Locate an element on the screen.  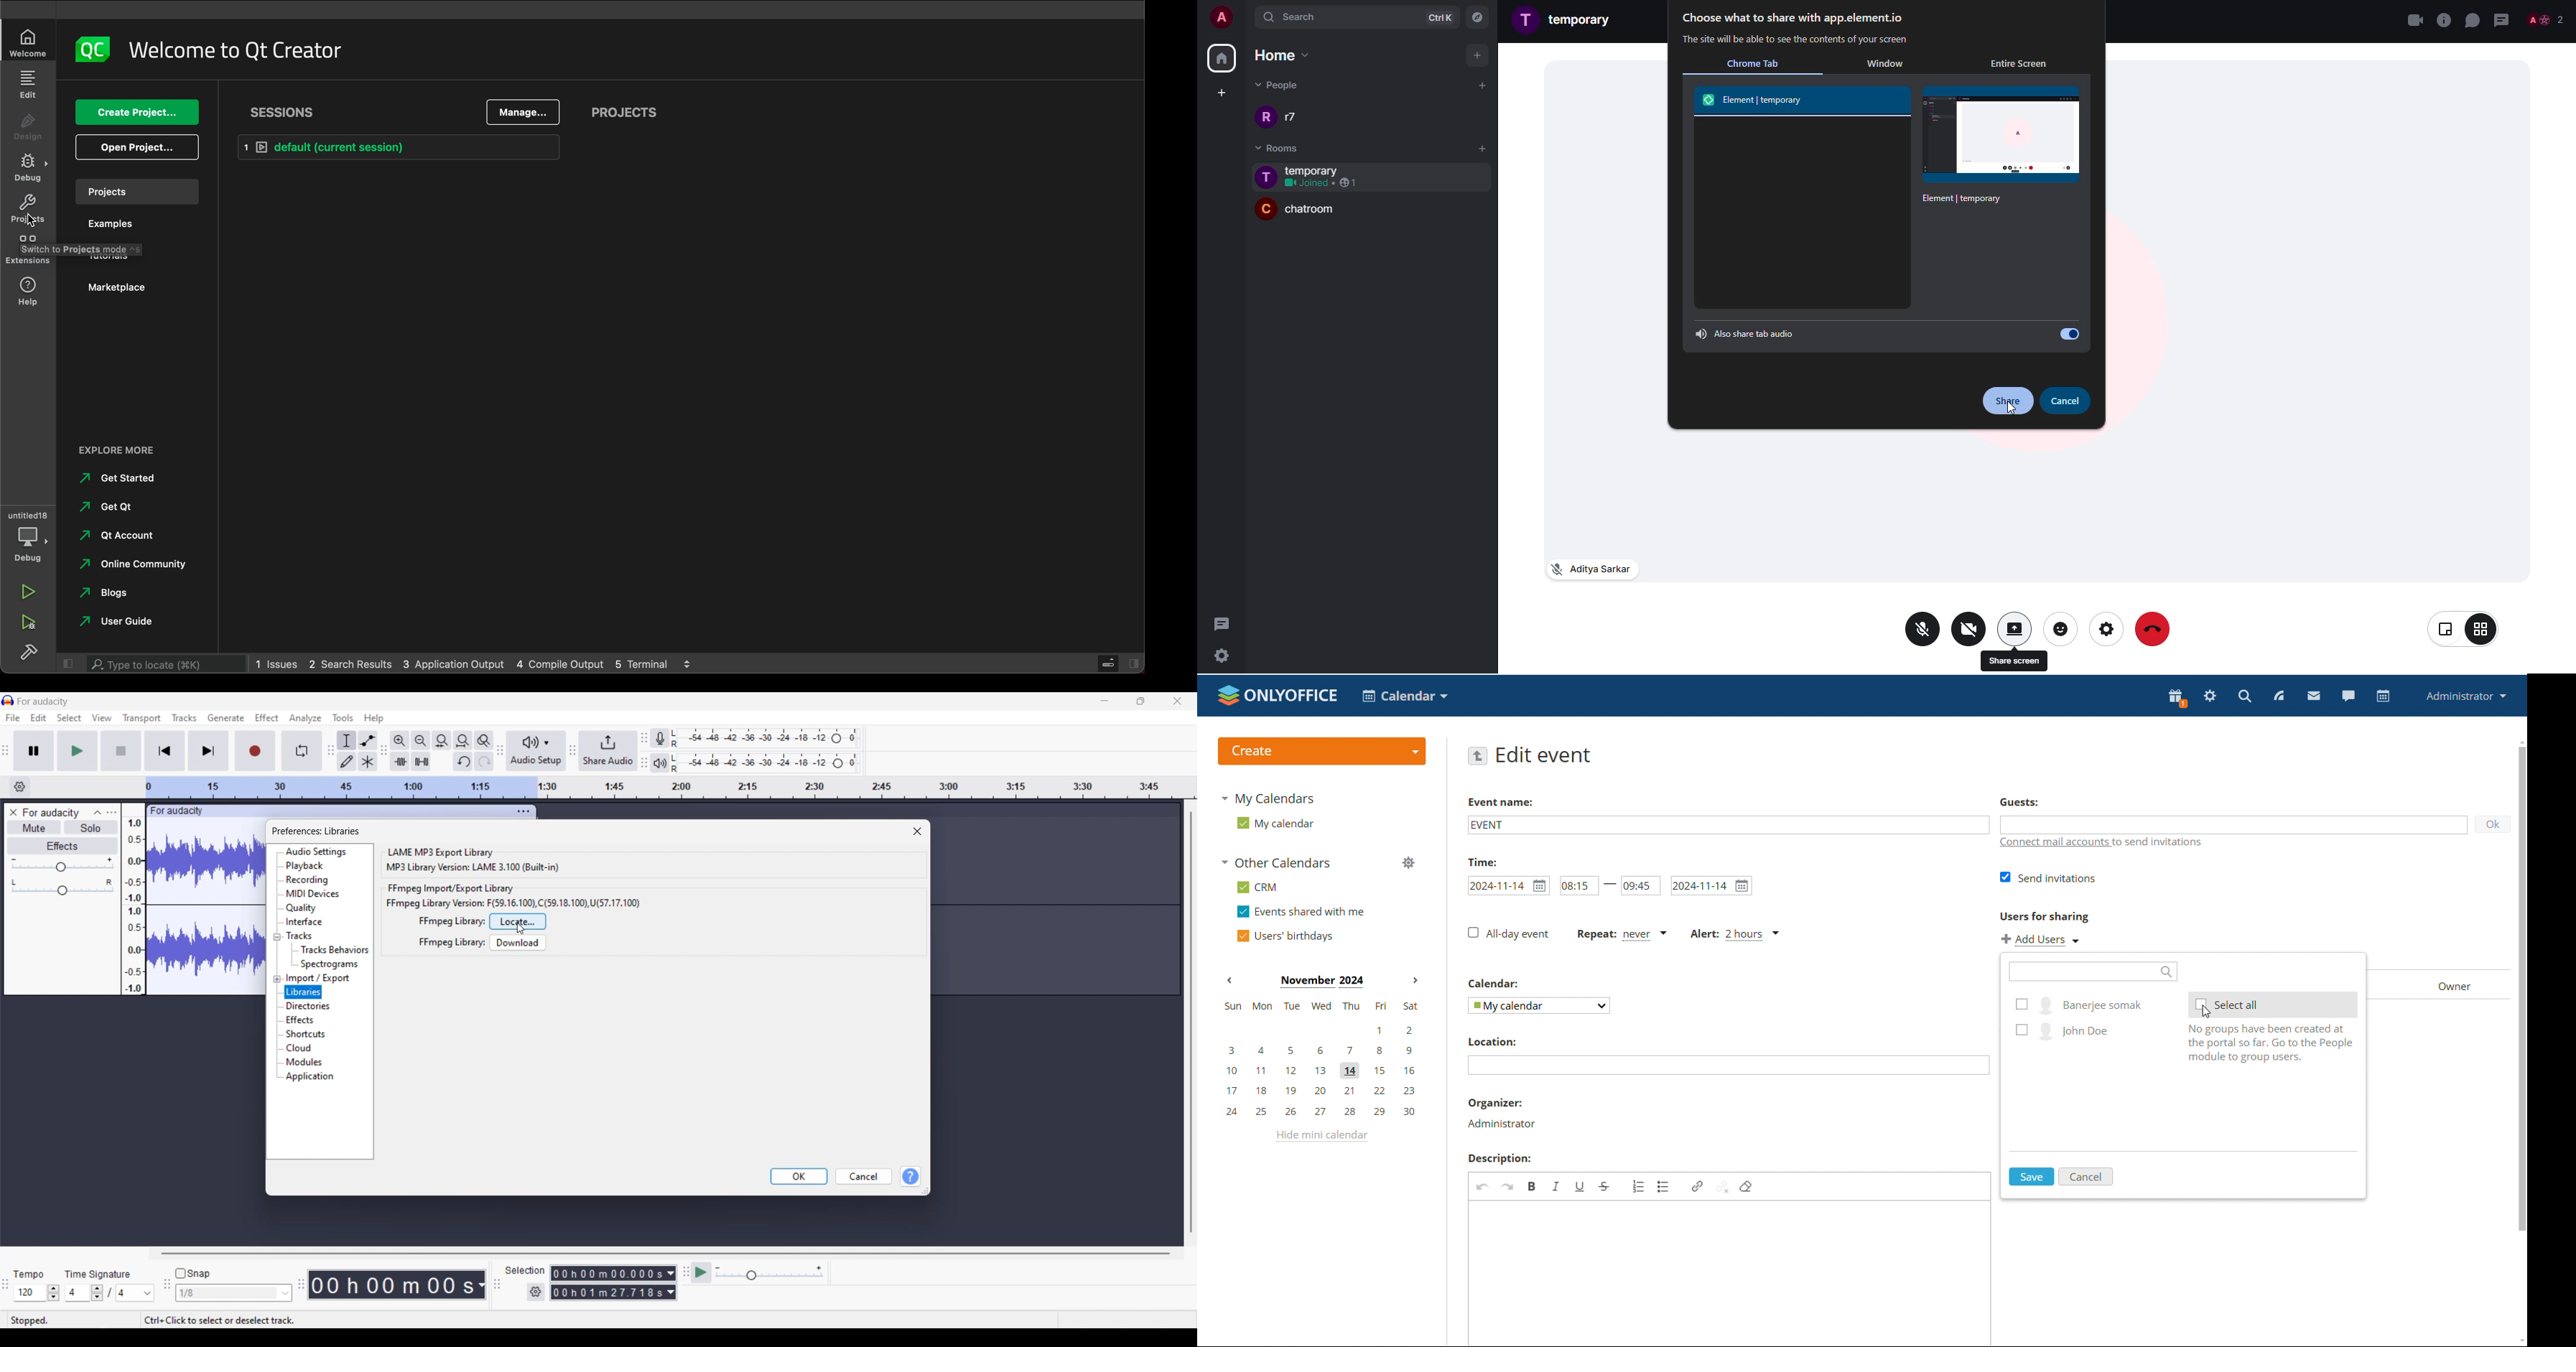
people is located at coordinates (1295, 117).